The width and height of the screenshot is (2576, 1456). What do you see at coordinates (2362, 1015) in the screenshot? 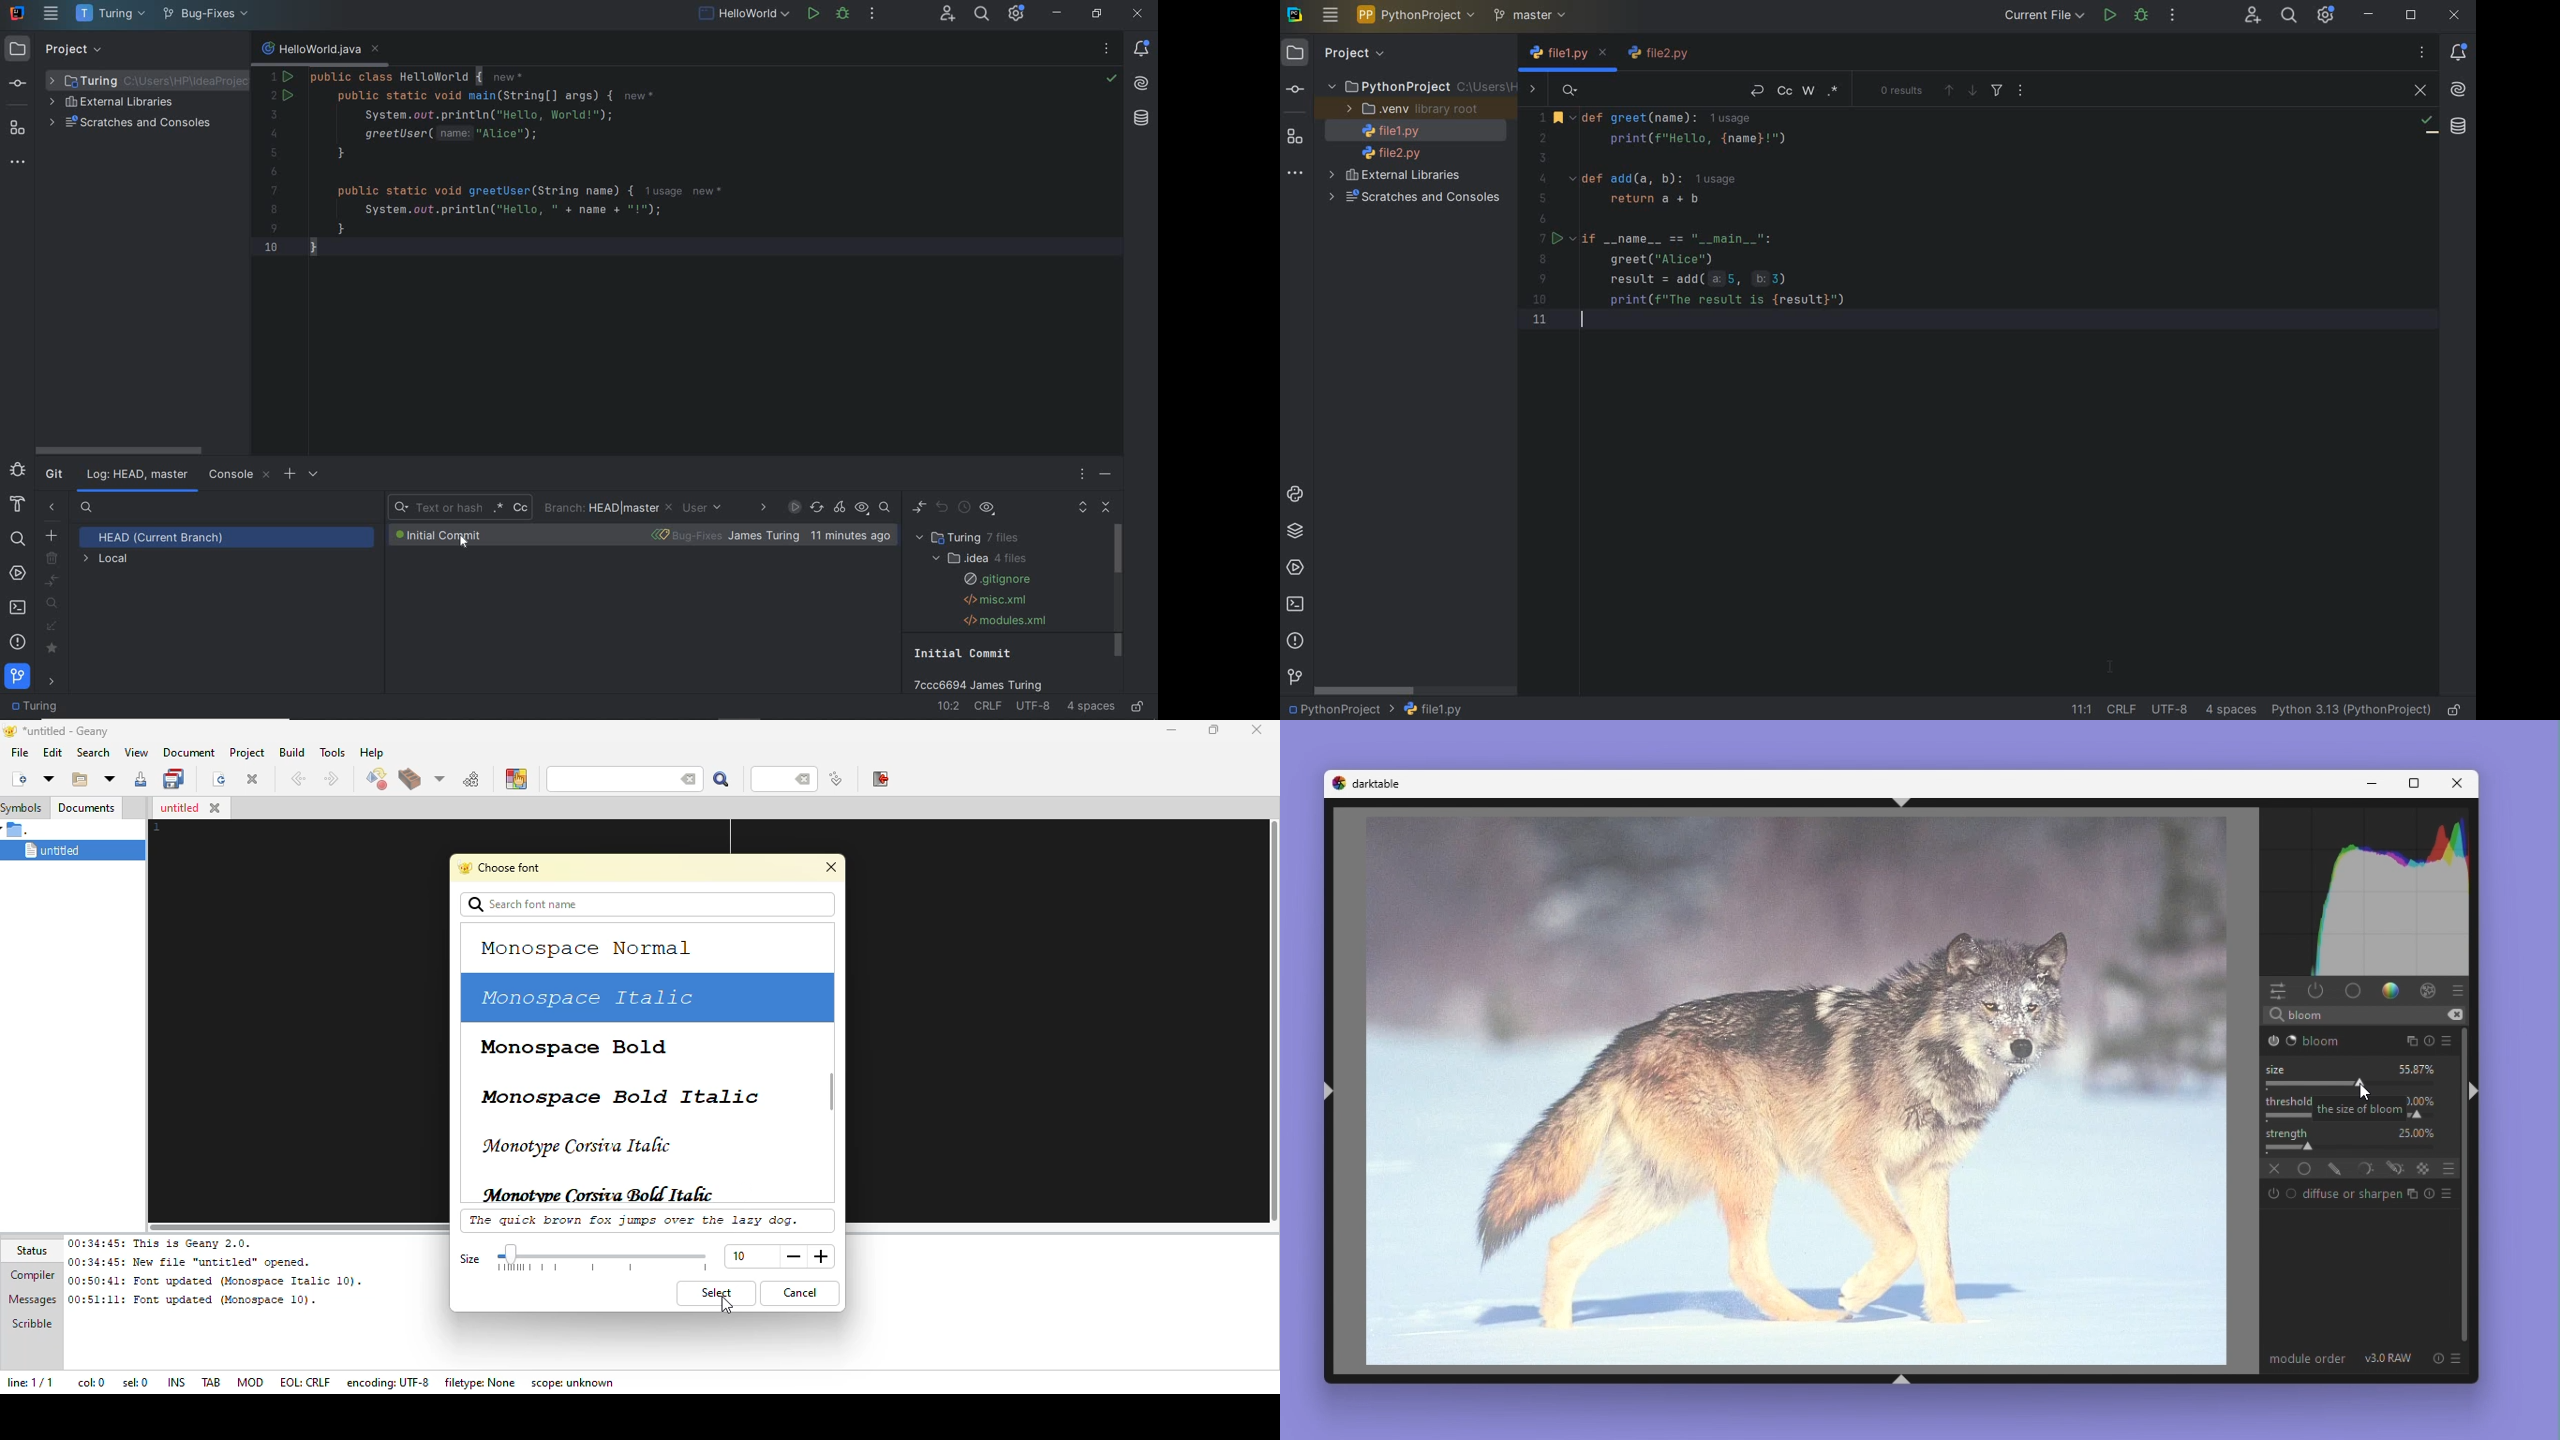
I see `Search Bar` at bounding box center [2362, 1015].